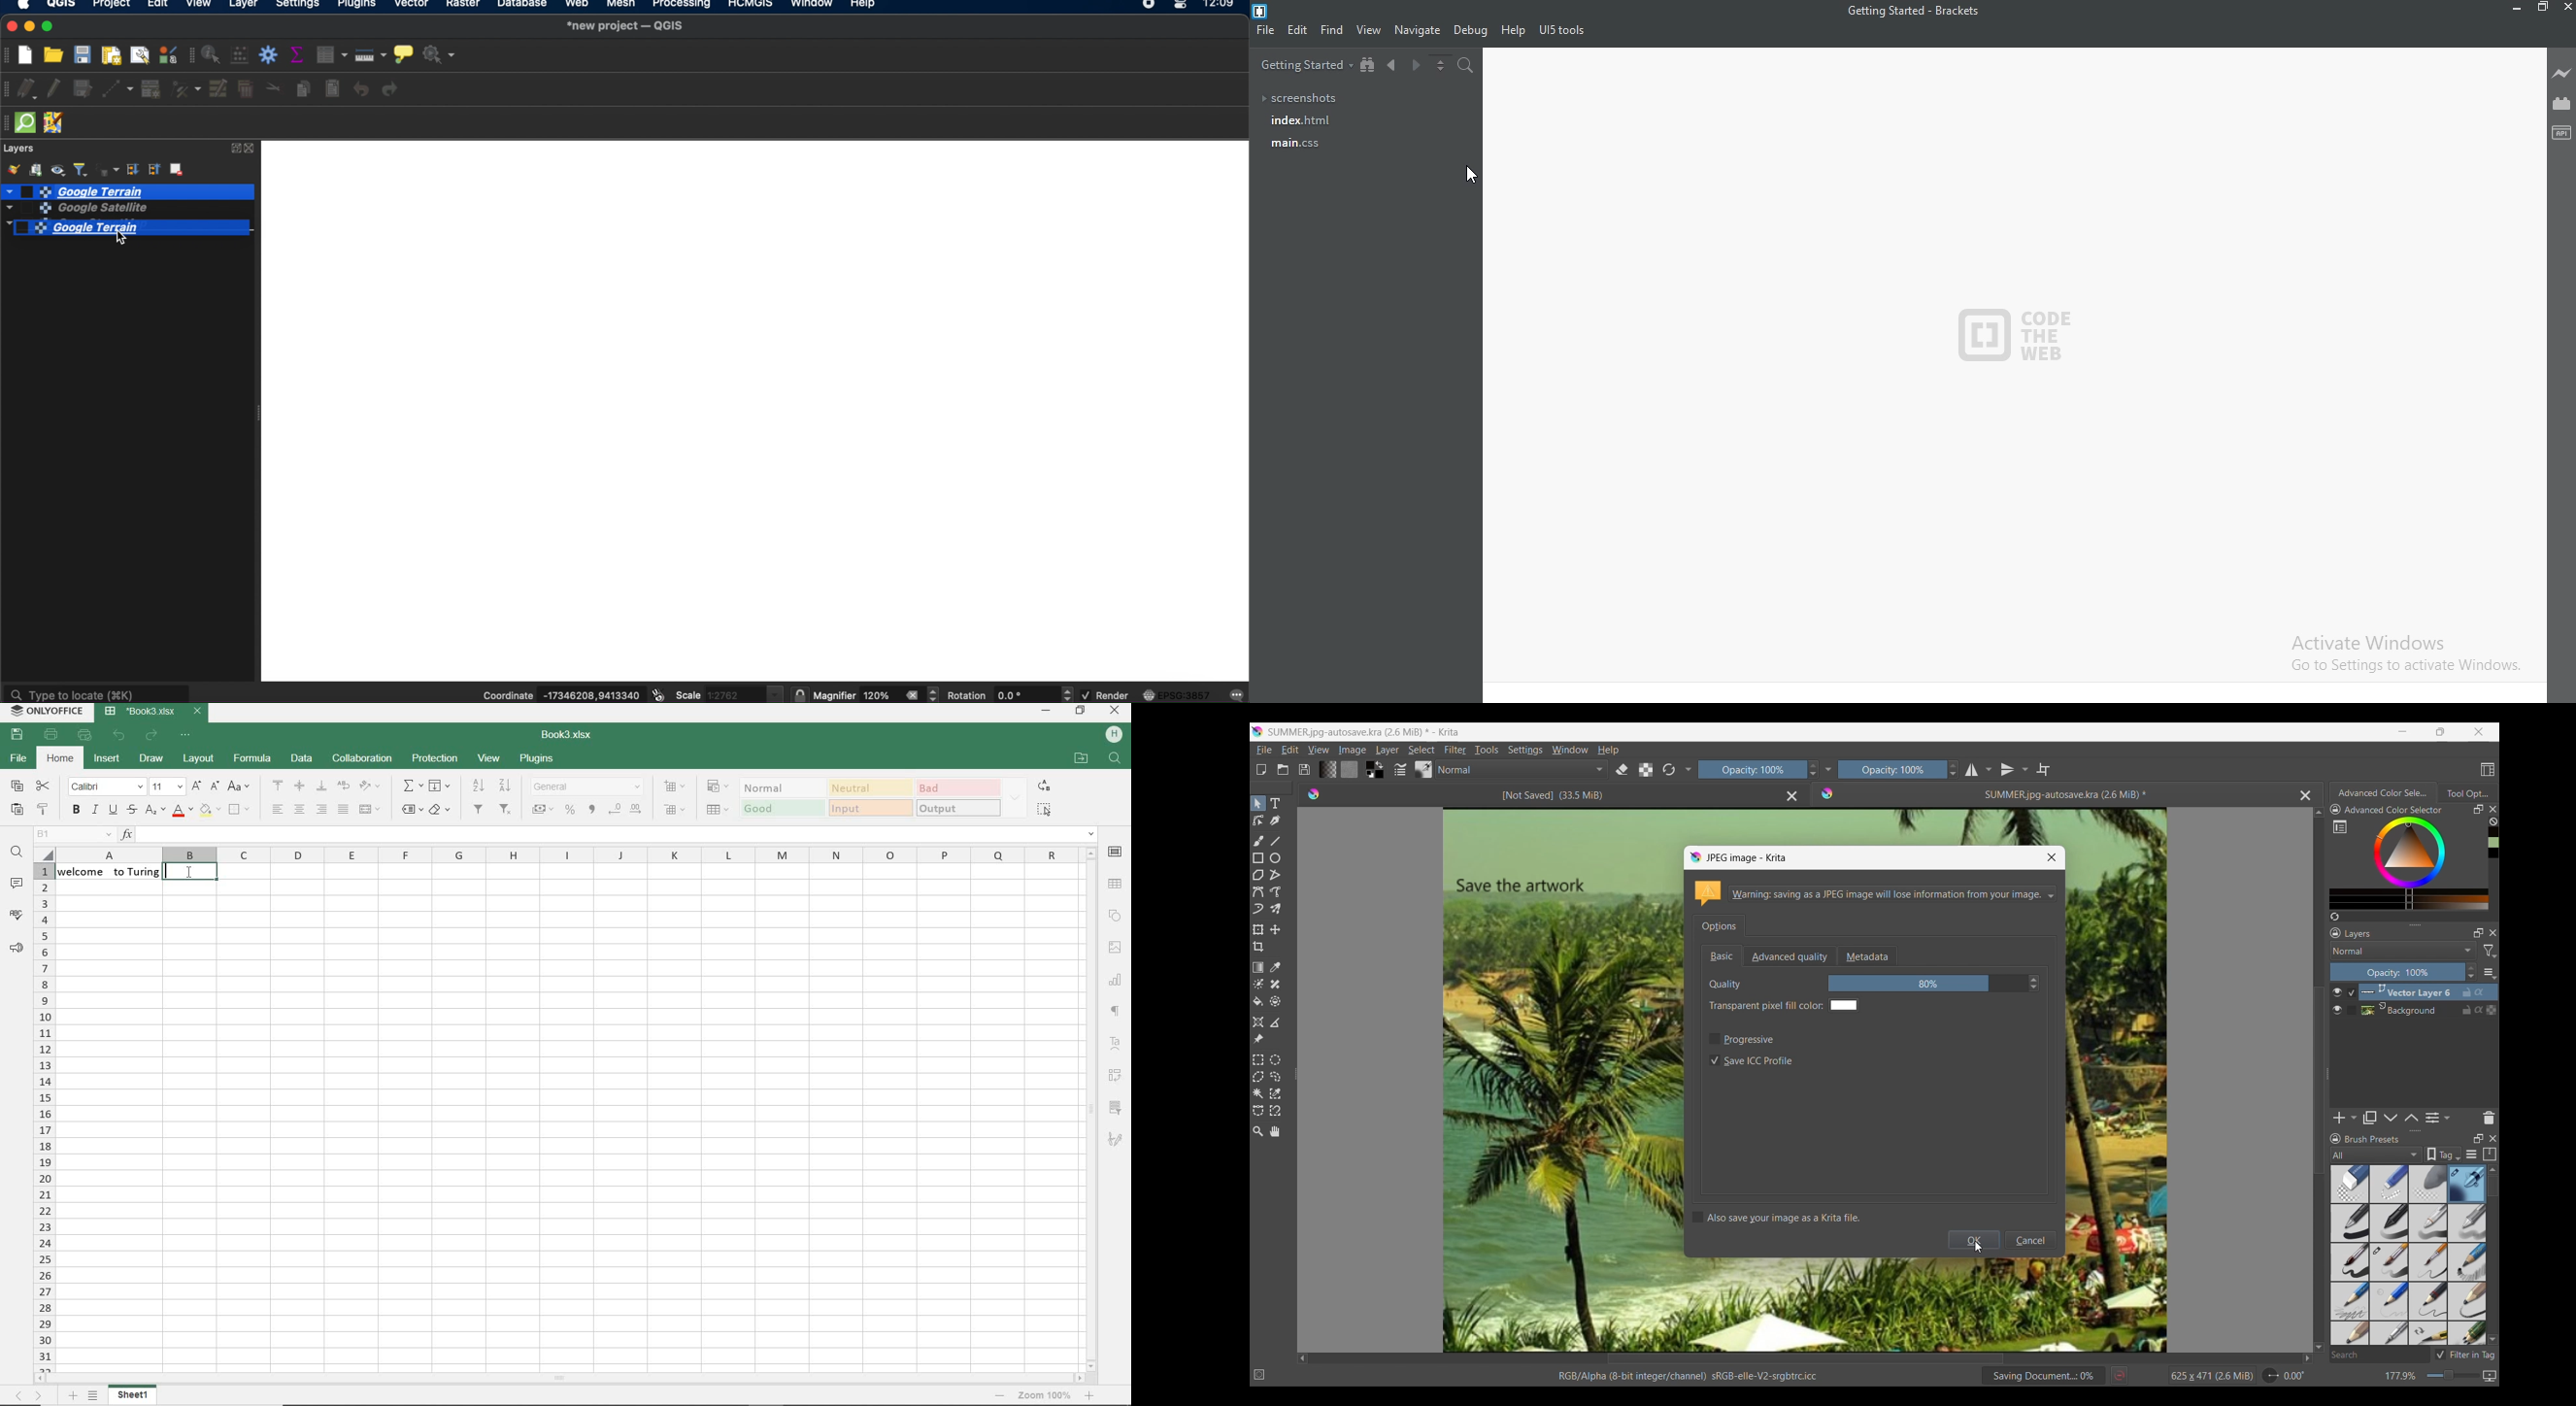 Image resolution: width=2576 pixels, height=1428 pixels. What do you see at coordinates (955, 788) in the screenshot?
I see `BAD` at bounding box center [955, 788].